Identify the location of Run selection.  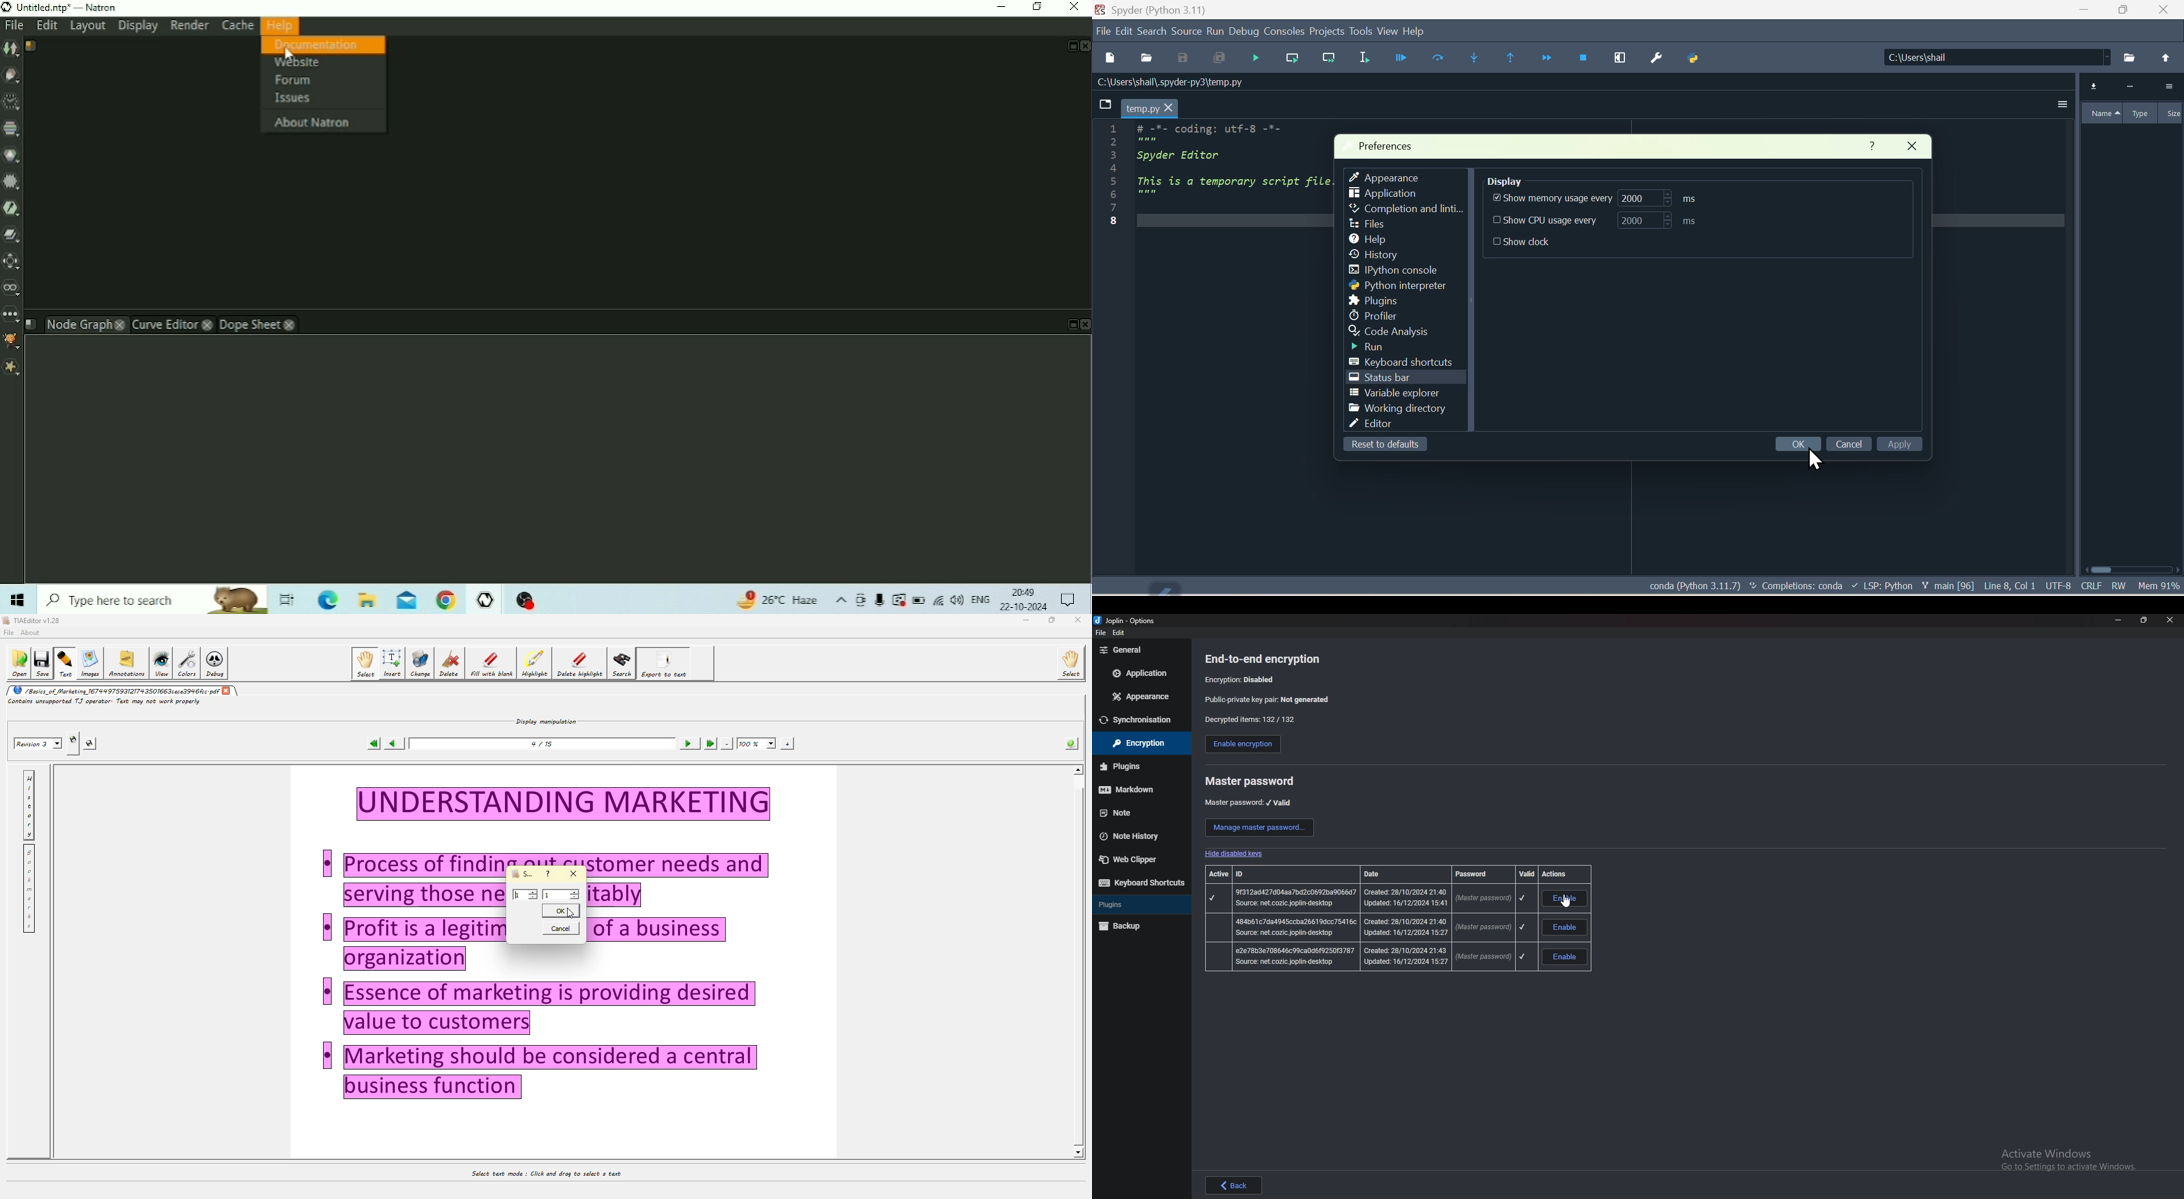
(1362, 59).